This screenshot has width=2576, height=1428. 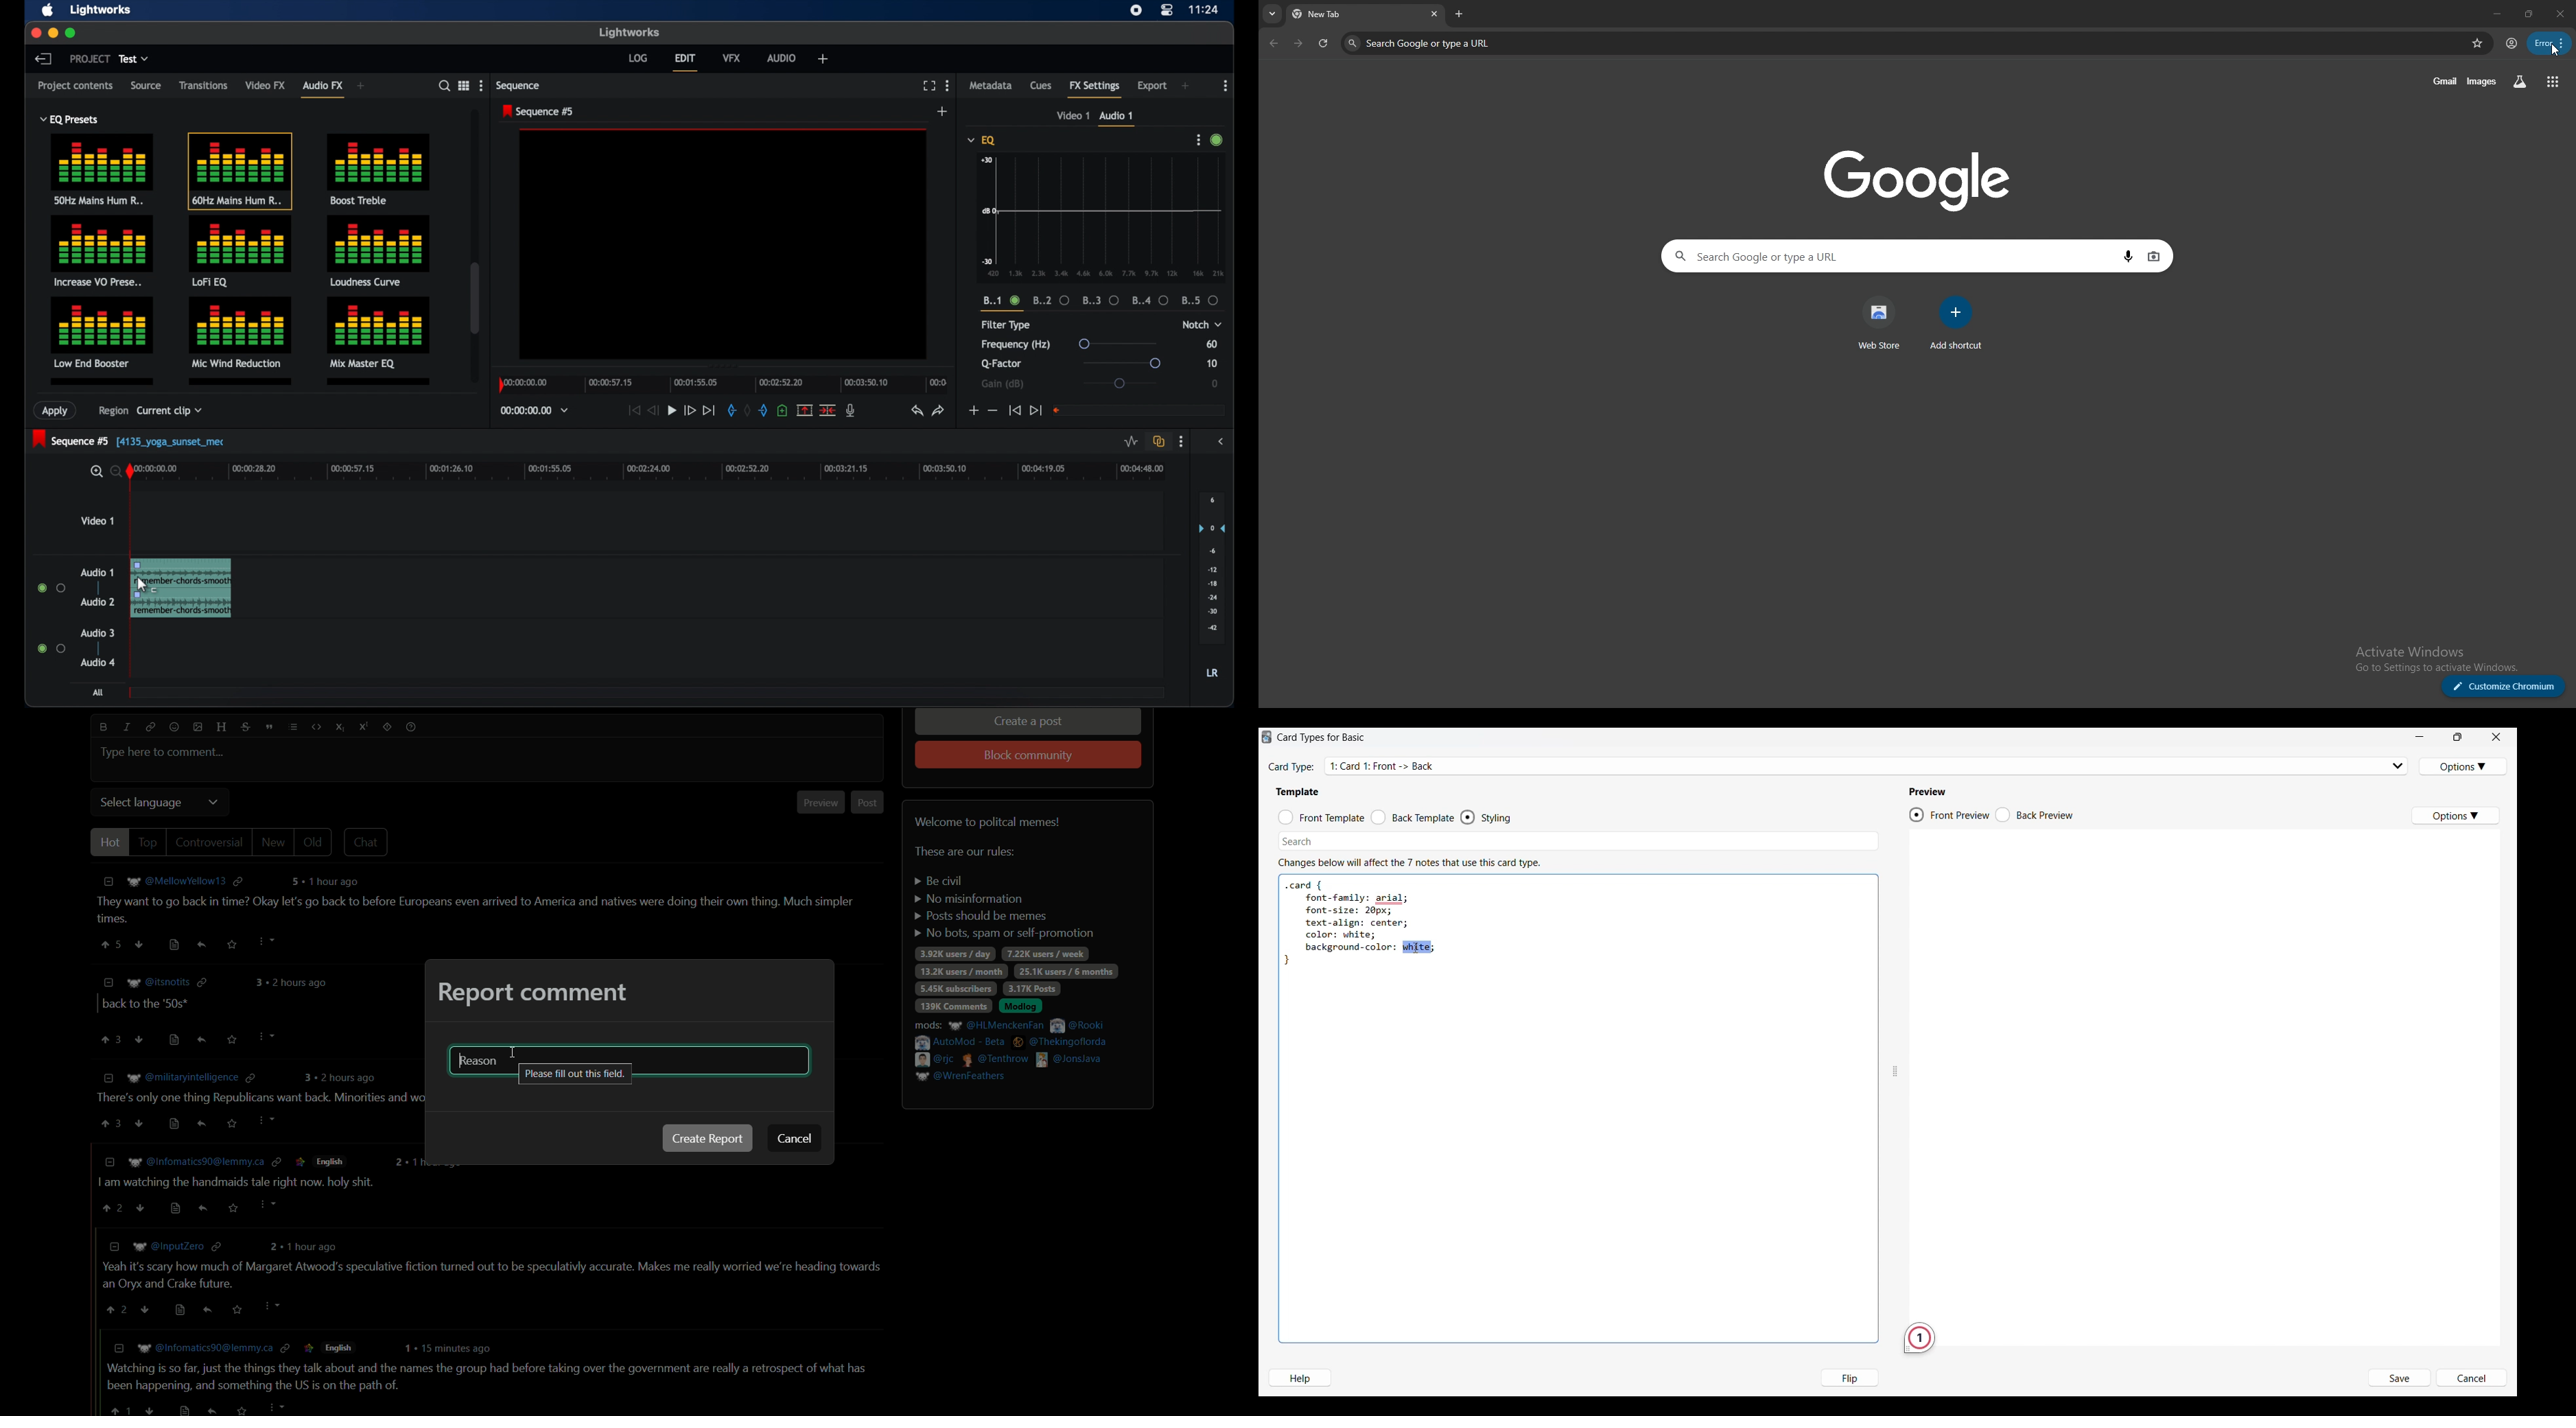 What do you see at coordinates (1213, 363) in the screenshot?
I see `10` at bounding box center [1213, 363].